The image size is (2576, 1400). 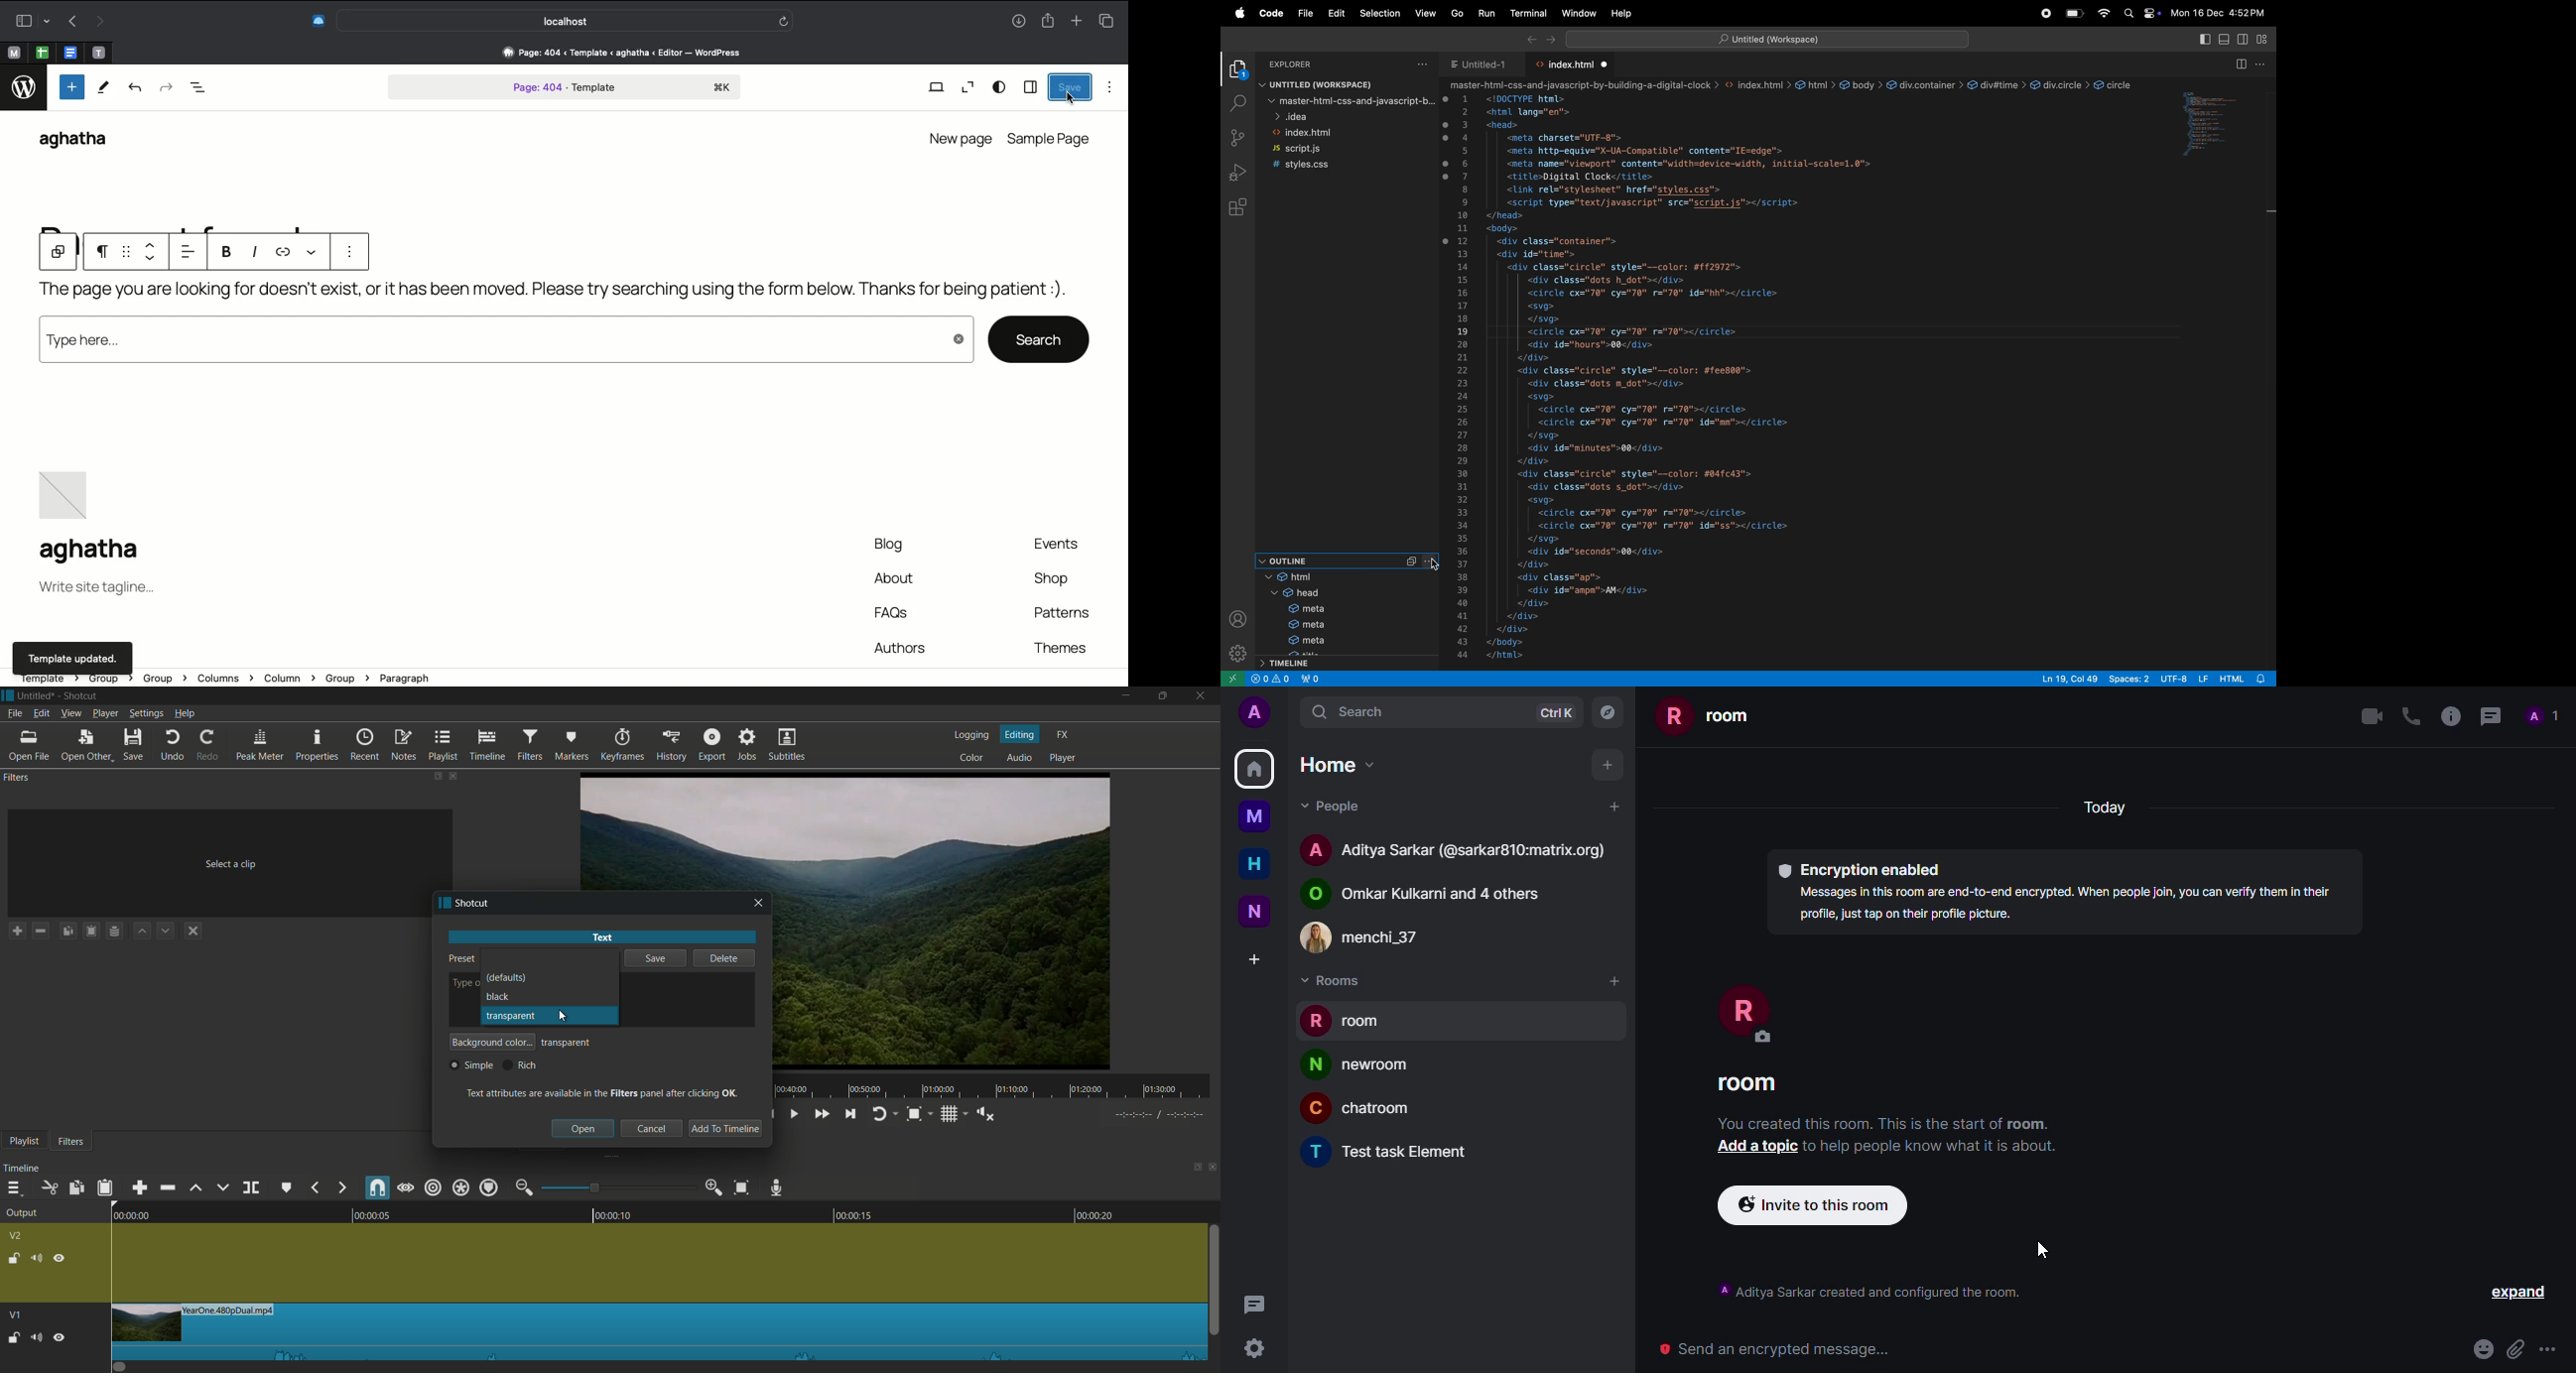 What do you see at coordinates (1348, 116) in the screenshot?
I see `idea` at bounding box center [1348, 116].